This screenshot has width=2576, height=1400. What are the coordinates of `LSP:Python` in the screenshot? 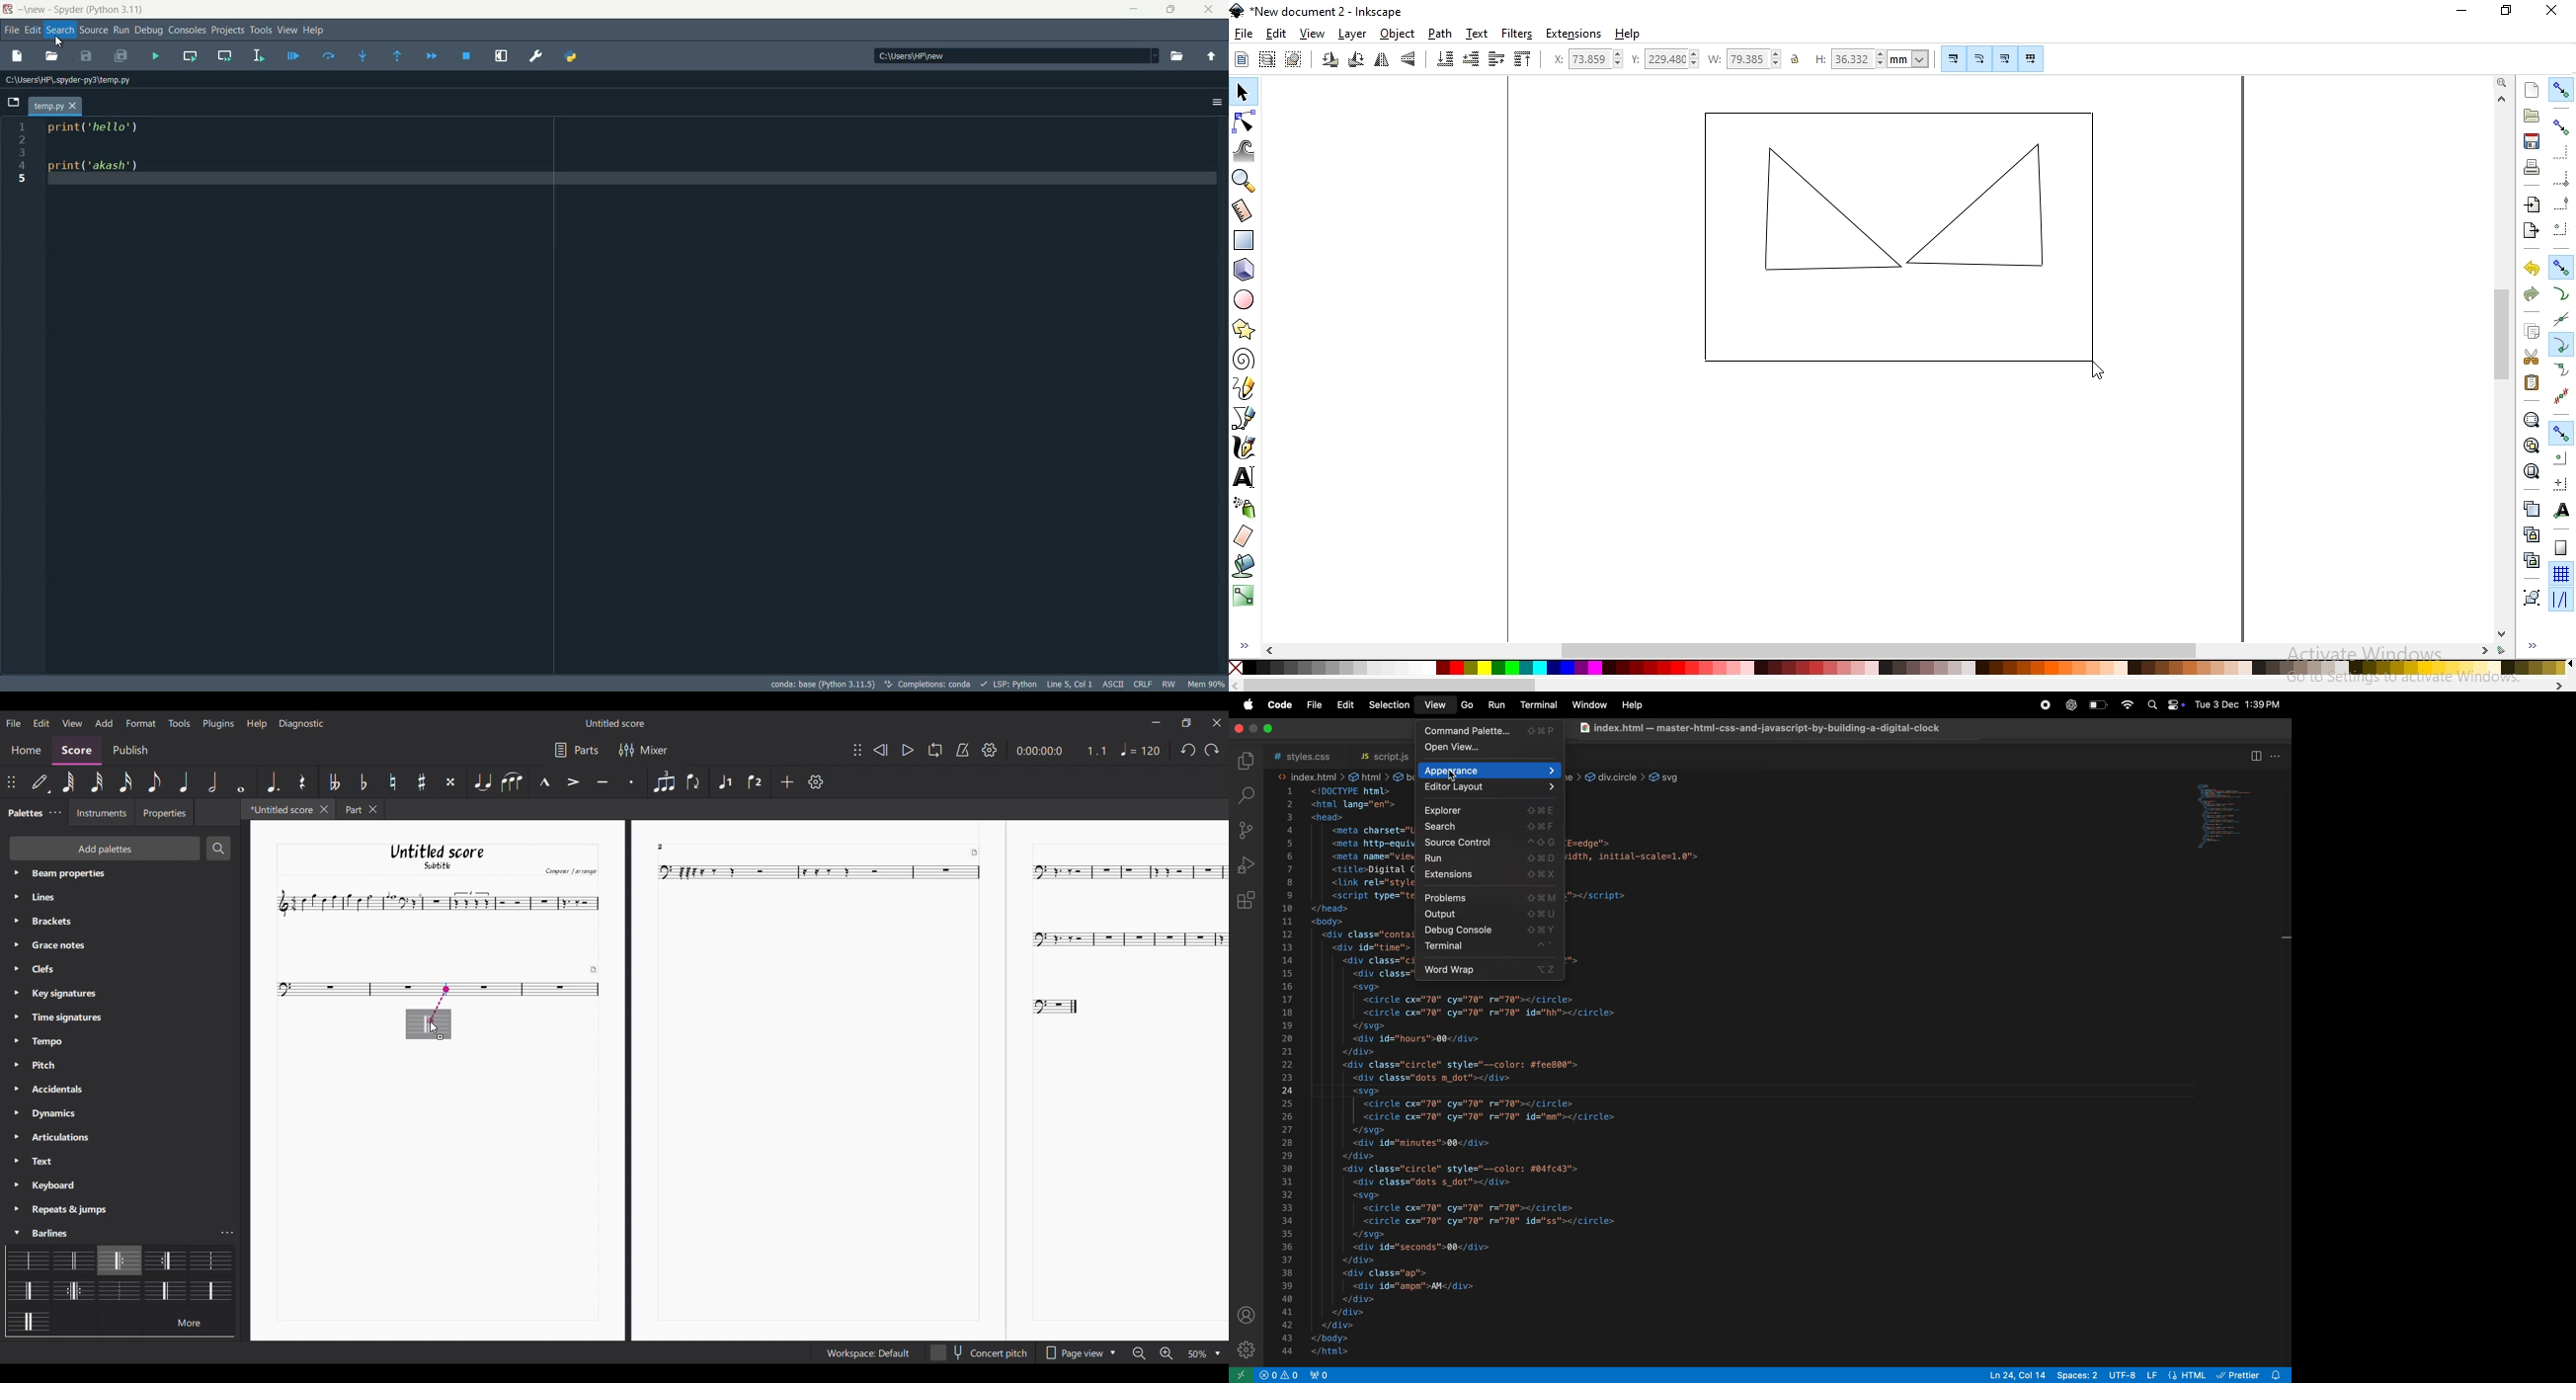 It's located at (1012, 683).